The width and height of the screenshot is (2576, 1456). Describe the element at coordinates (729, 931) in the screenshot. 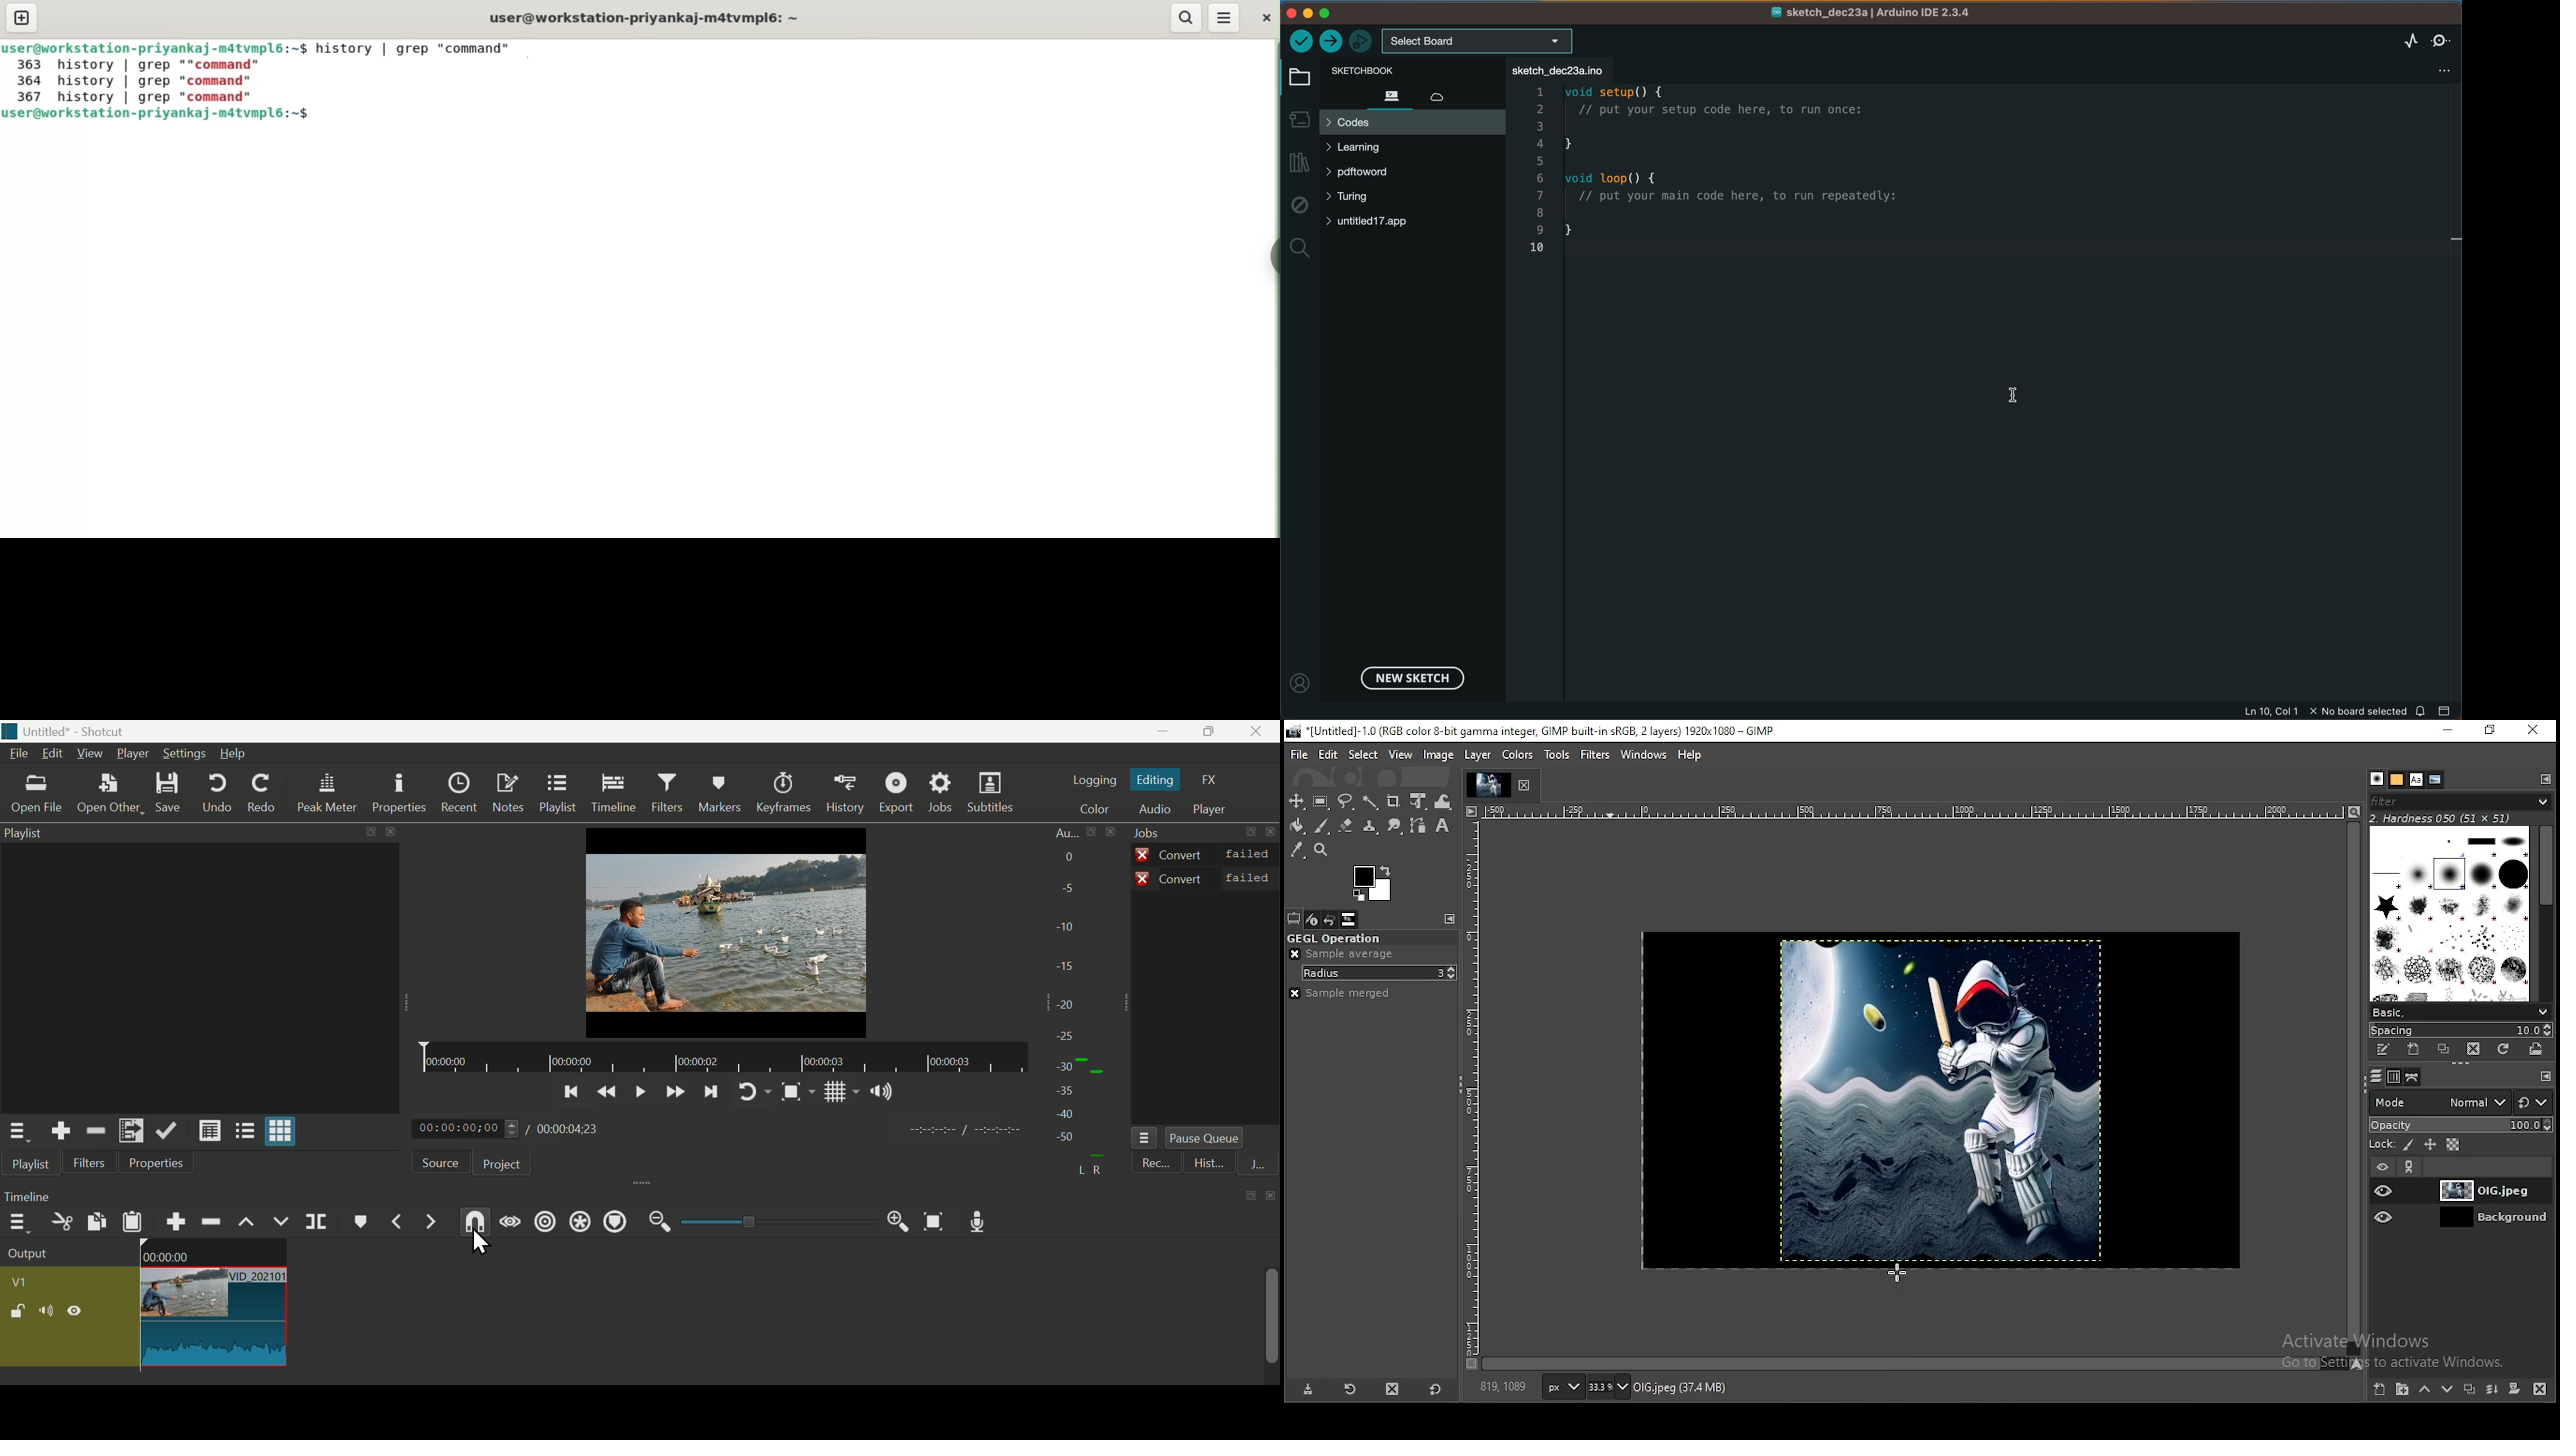

I see `Video` at that location.